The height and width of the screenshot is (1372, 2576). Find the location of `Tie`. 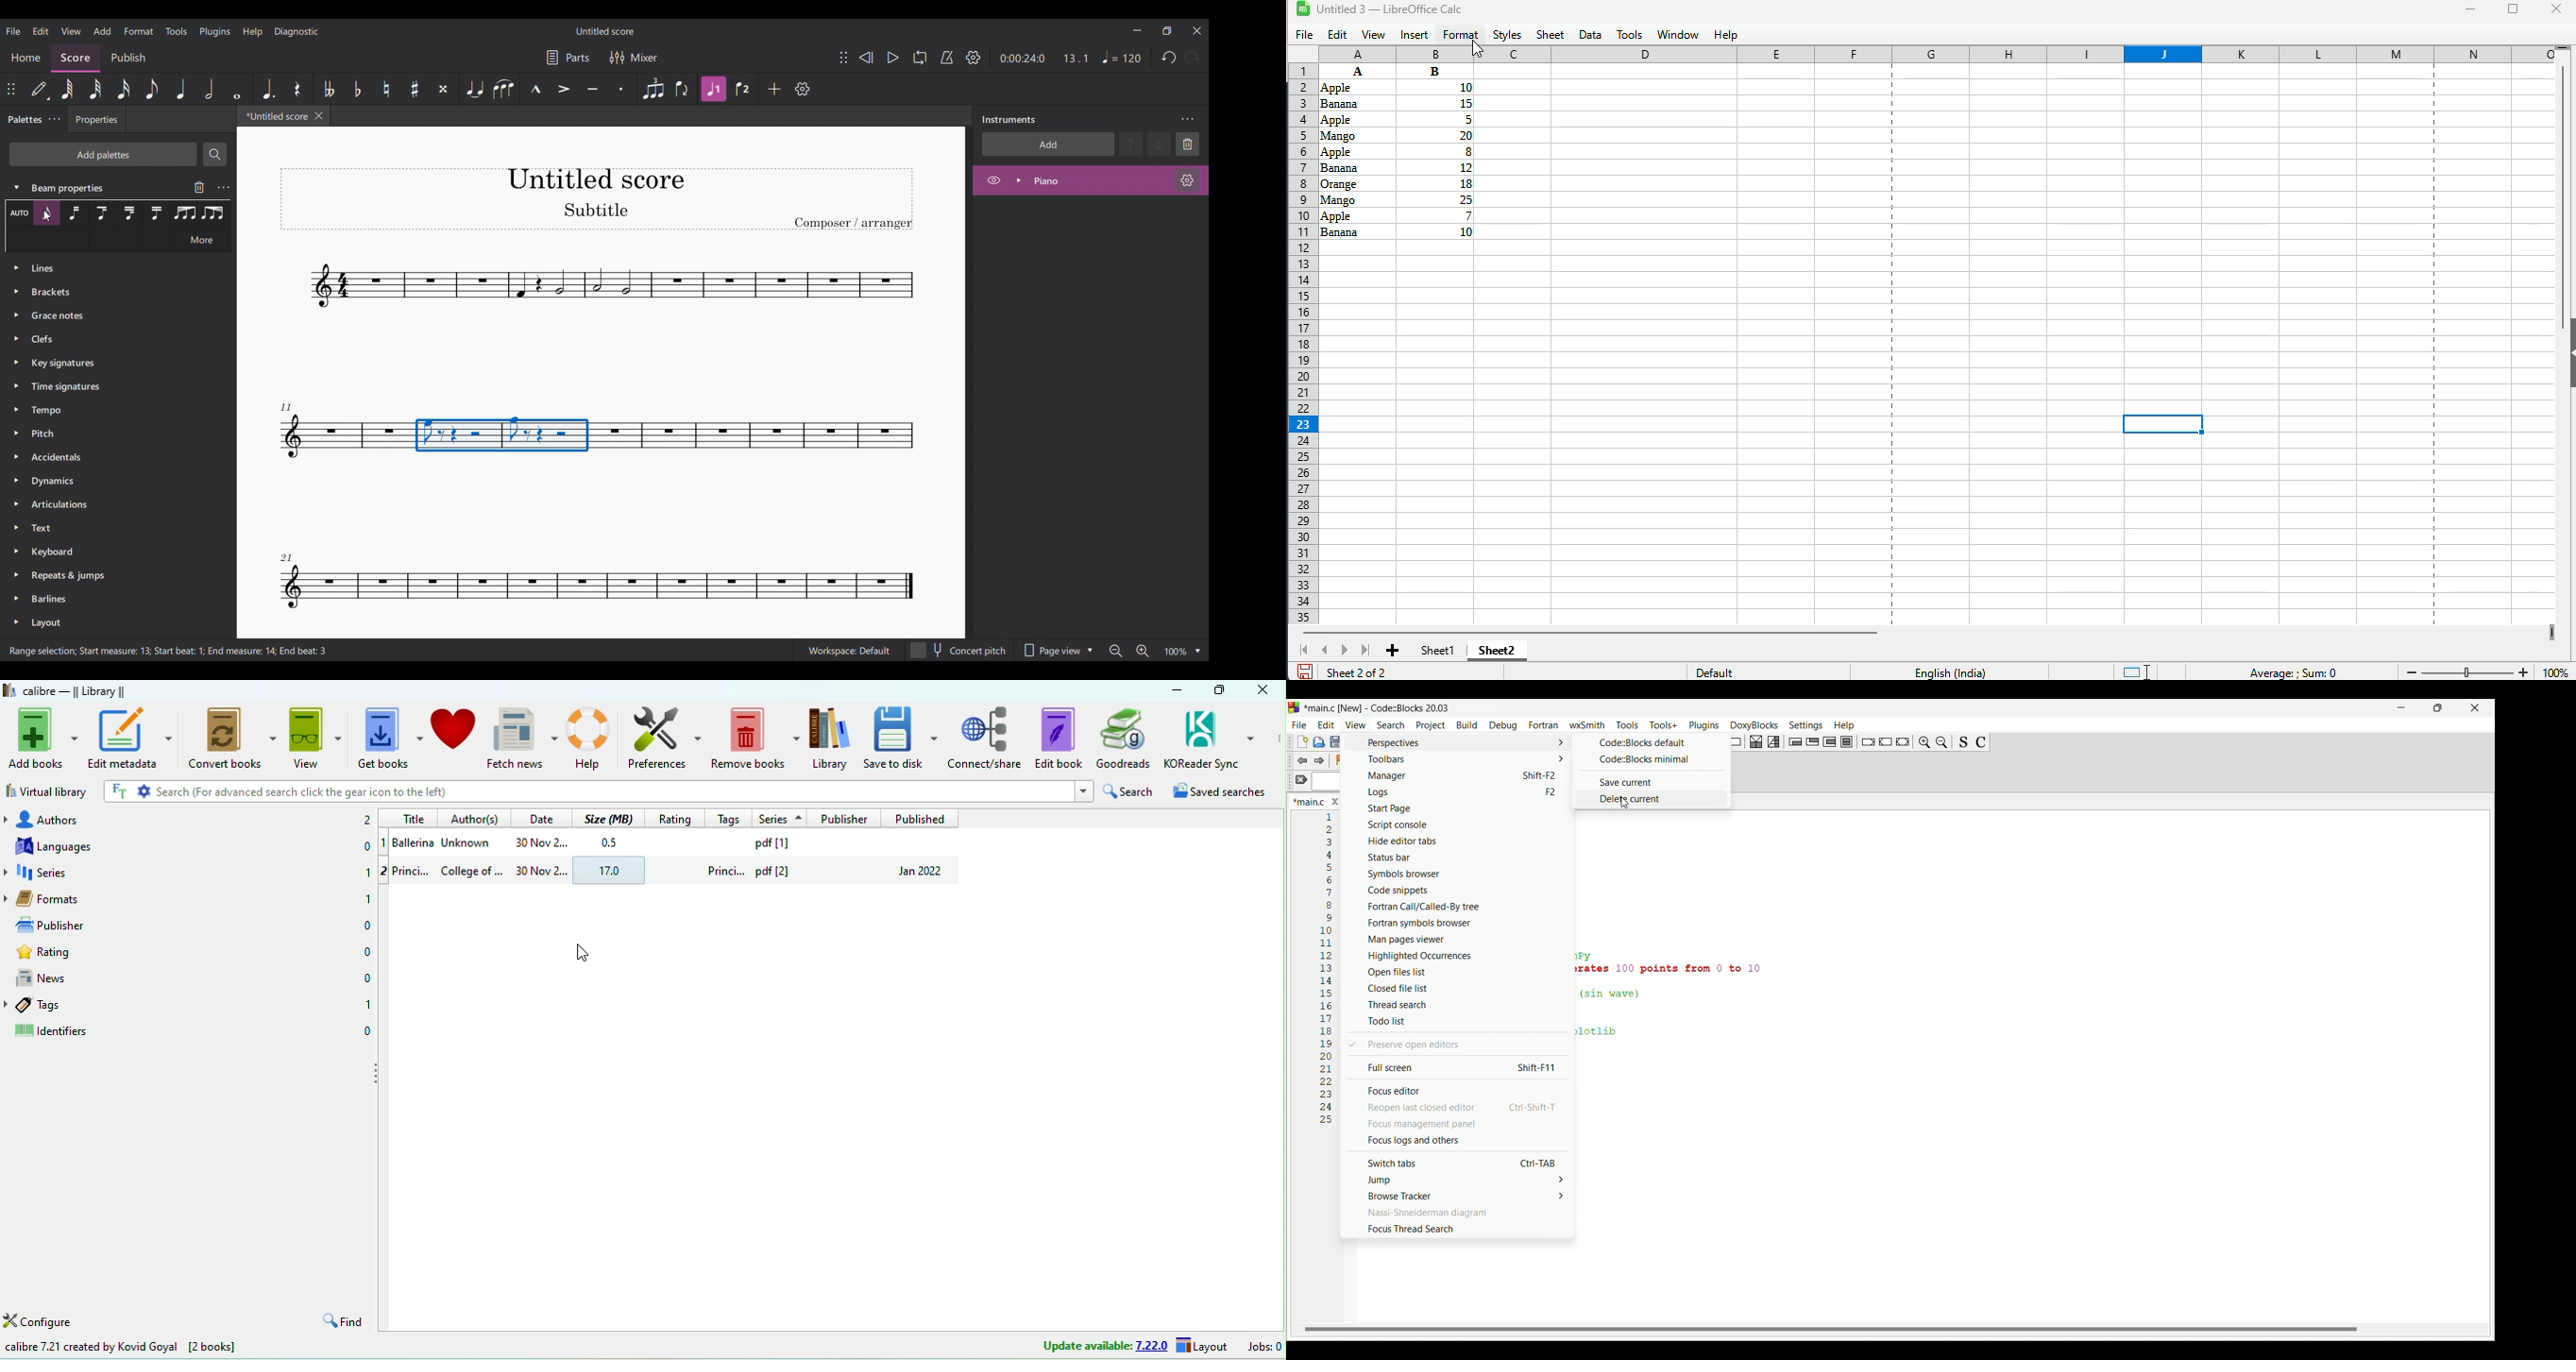

Tie is located at coordinates (475, 89).